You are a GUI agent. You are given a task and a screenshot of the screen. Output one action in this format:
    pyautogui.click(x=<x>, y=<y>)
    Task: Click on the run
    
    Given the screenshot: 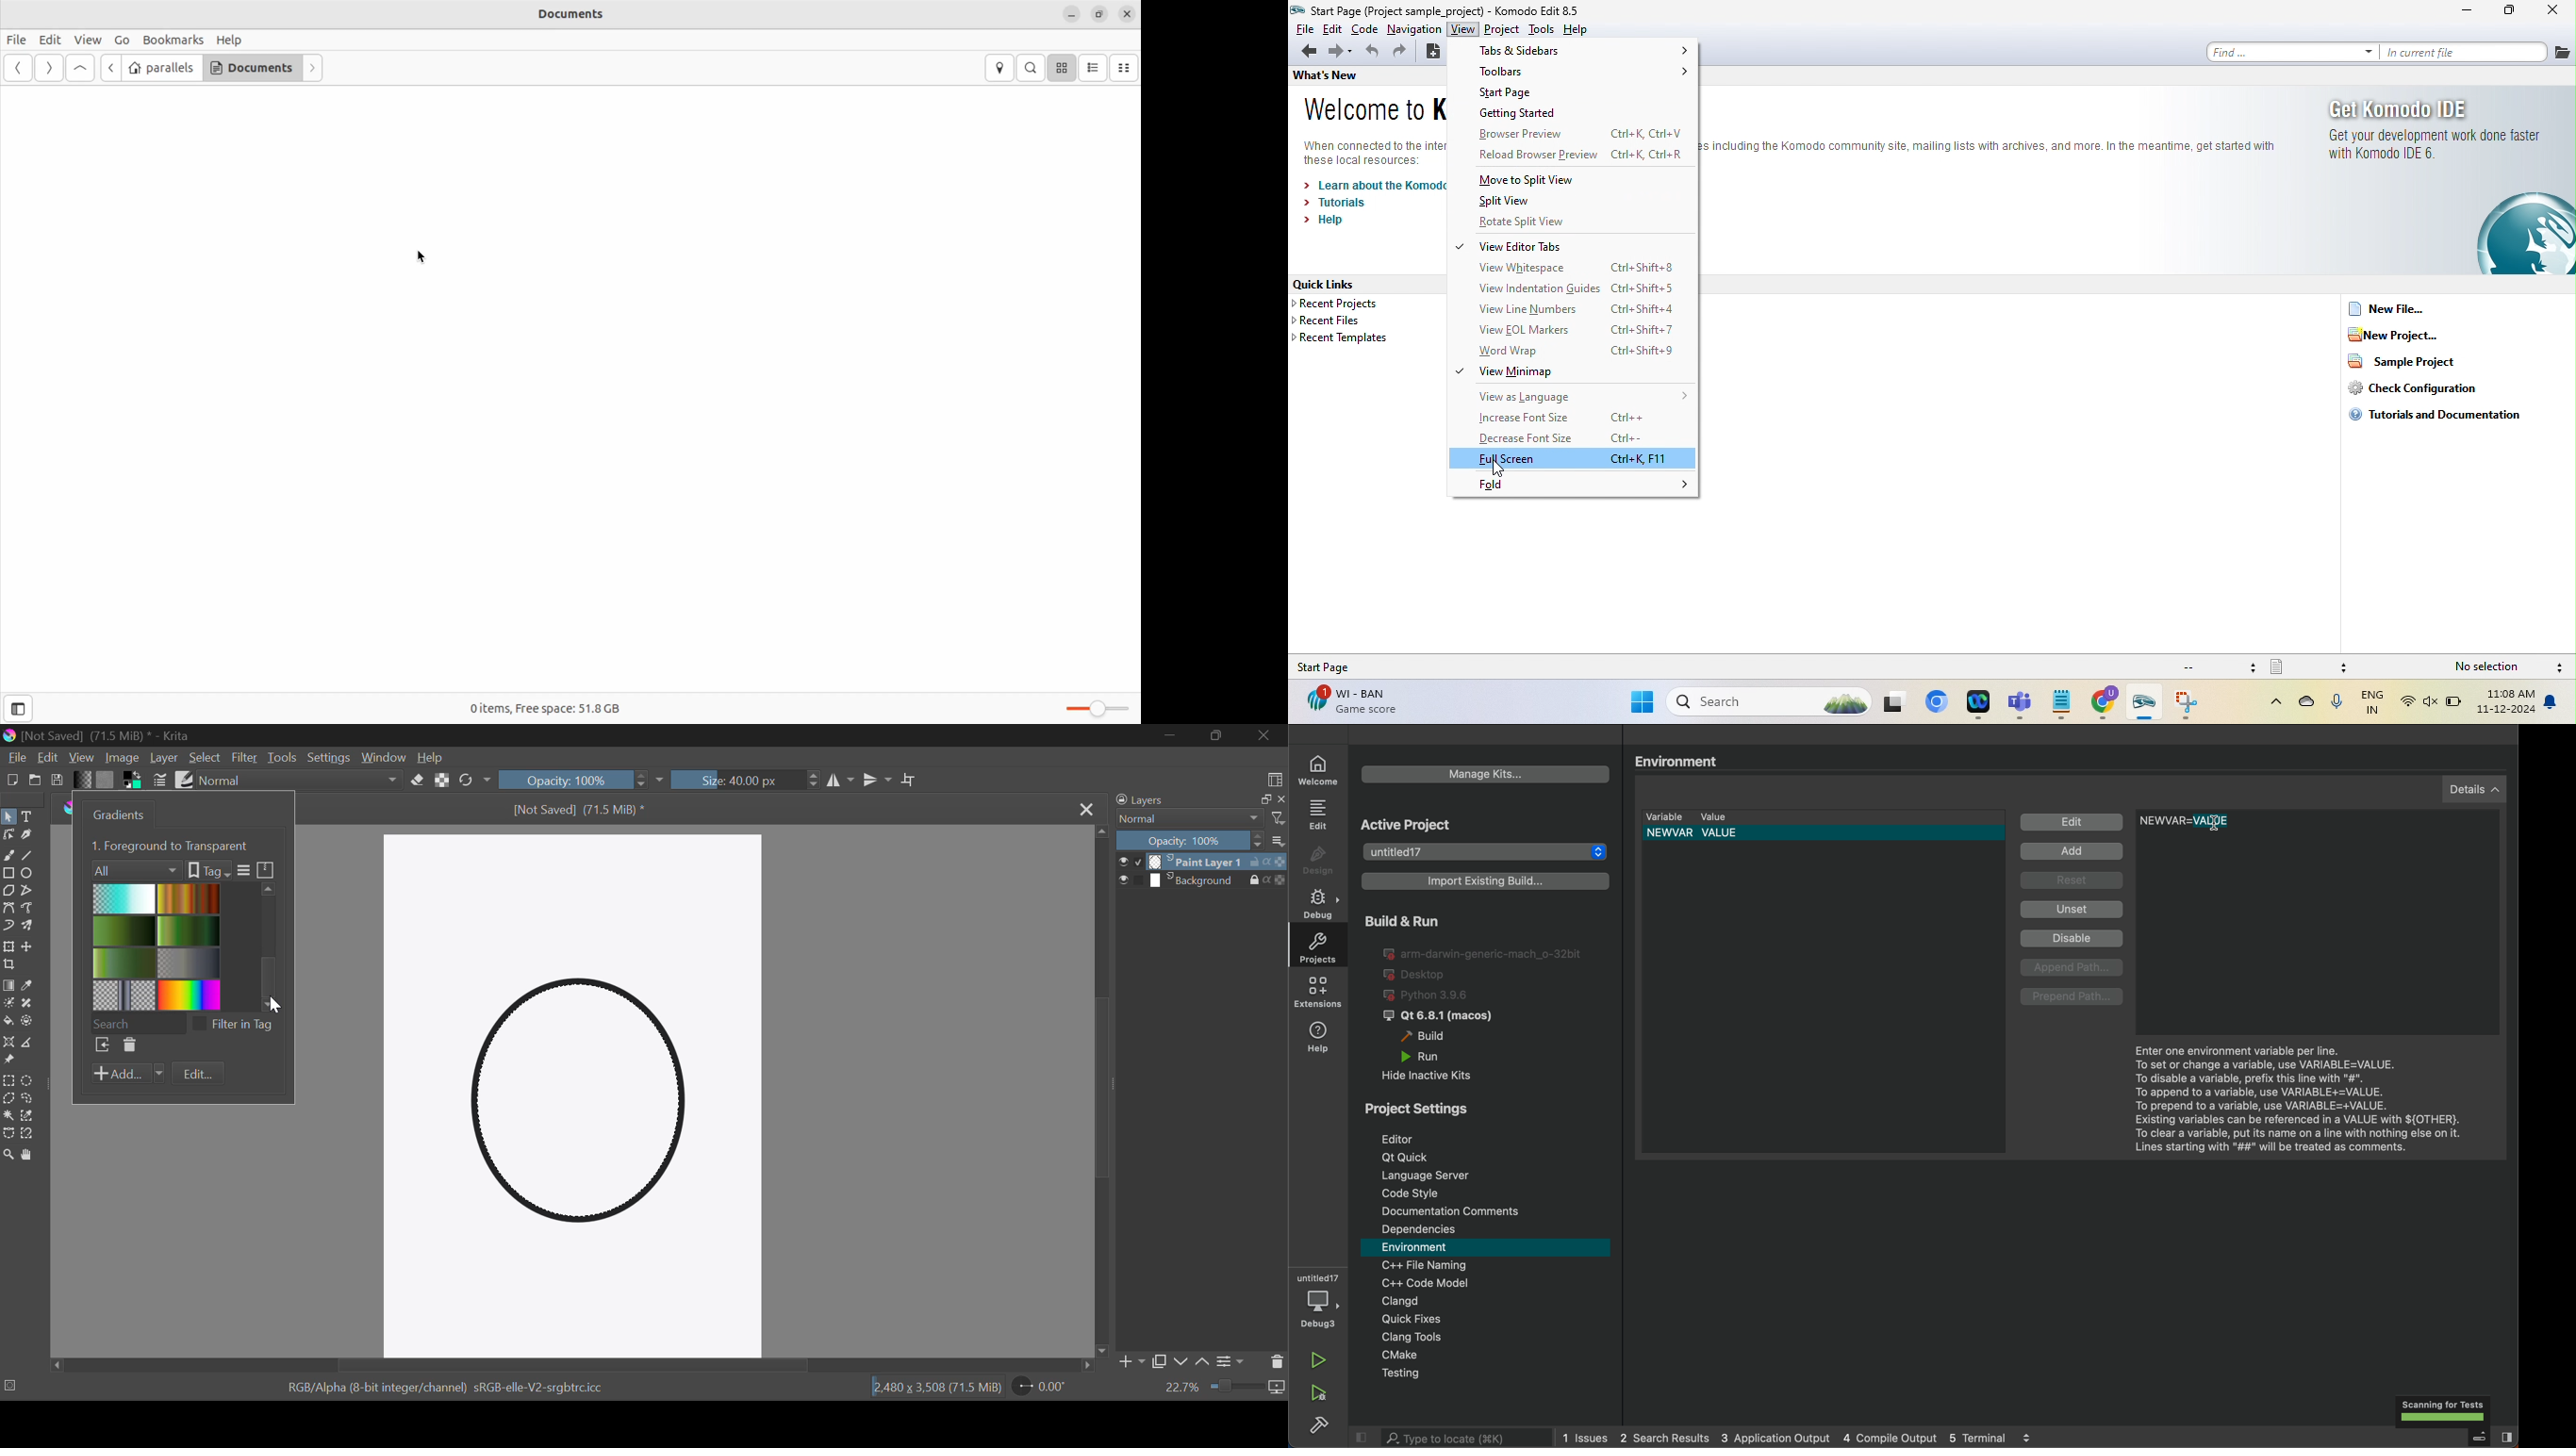 What is the action you would take?
    pyautogui.click(x=1325, y=1363)
    